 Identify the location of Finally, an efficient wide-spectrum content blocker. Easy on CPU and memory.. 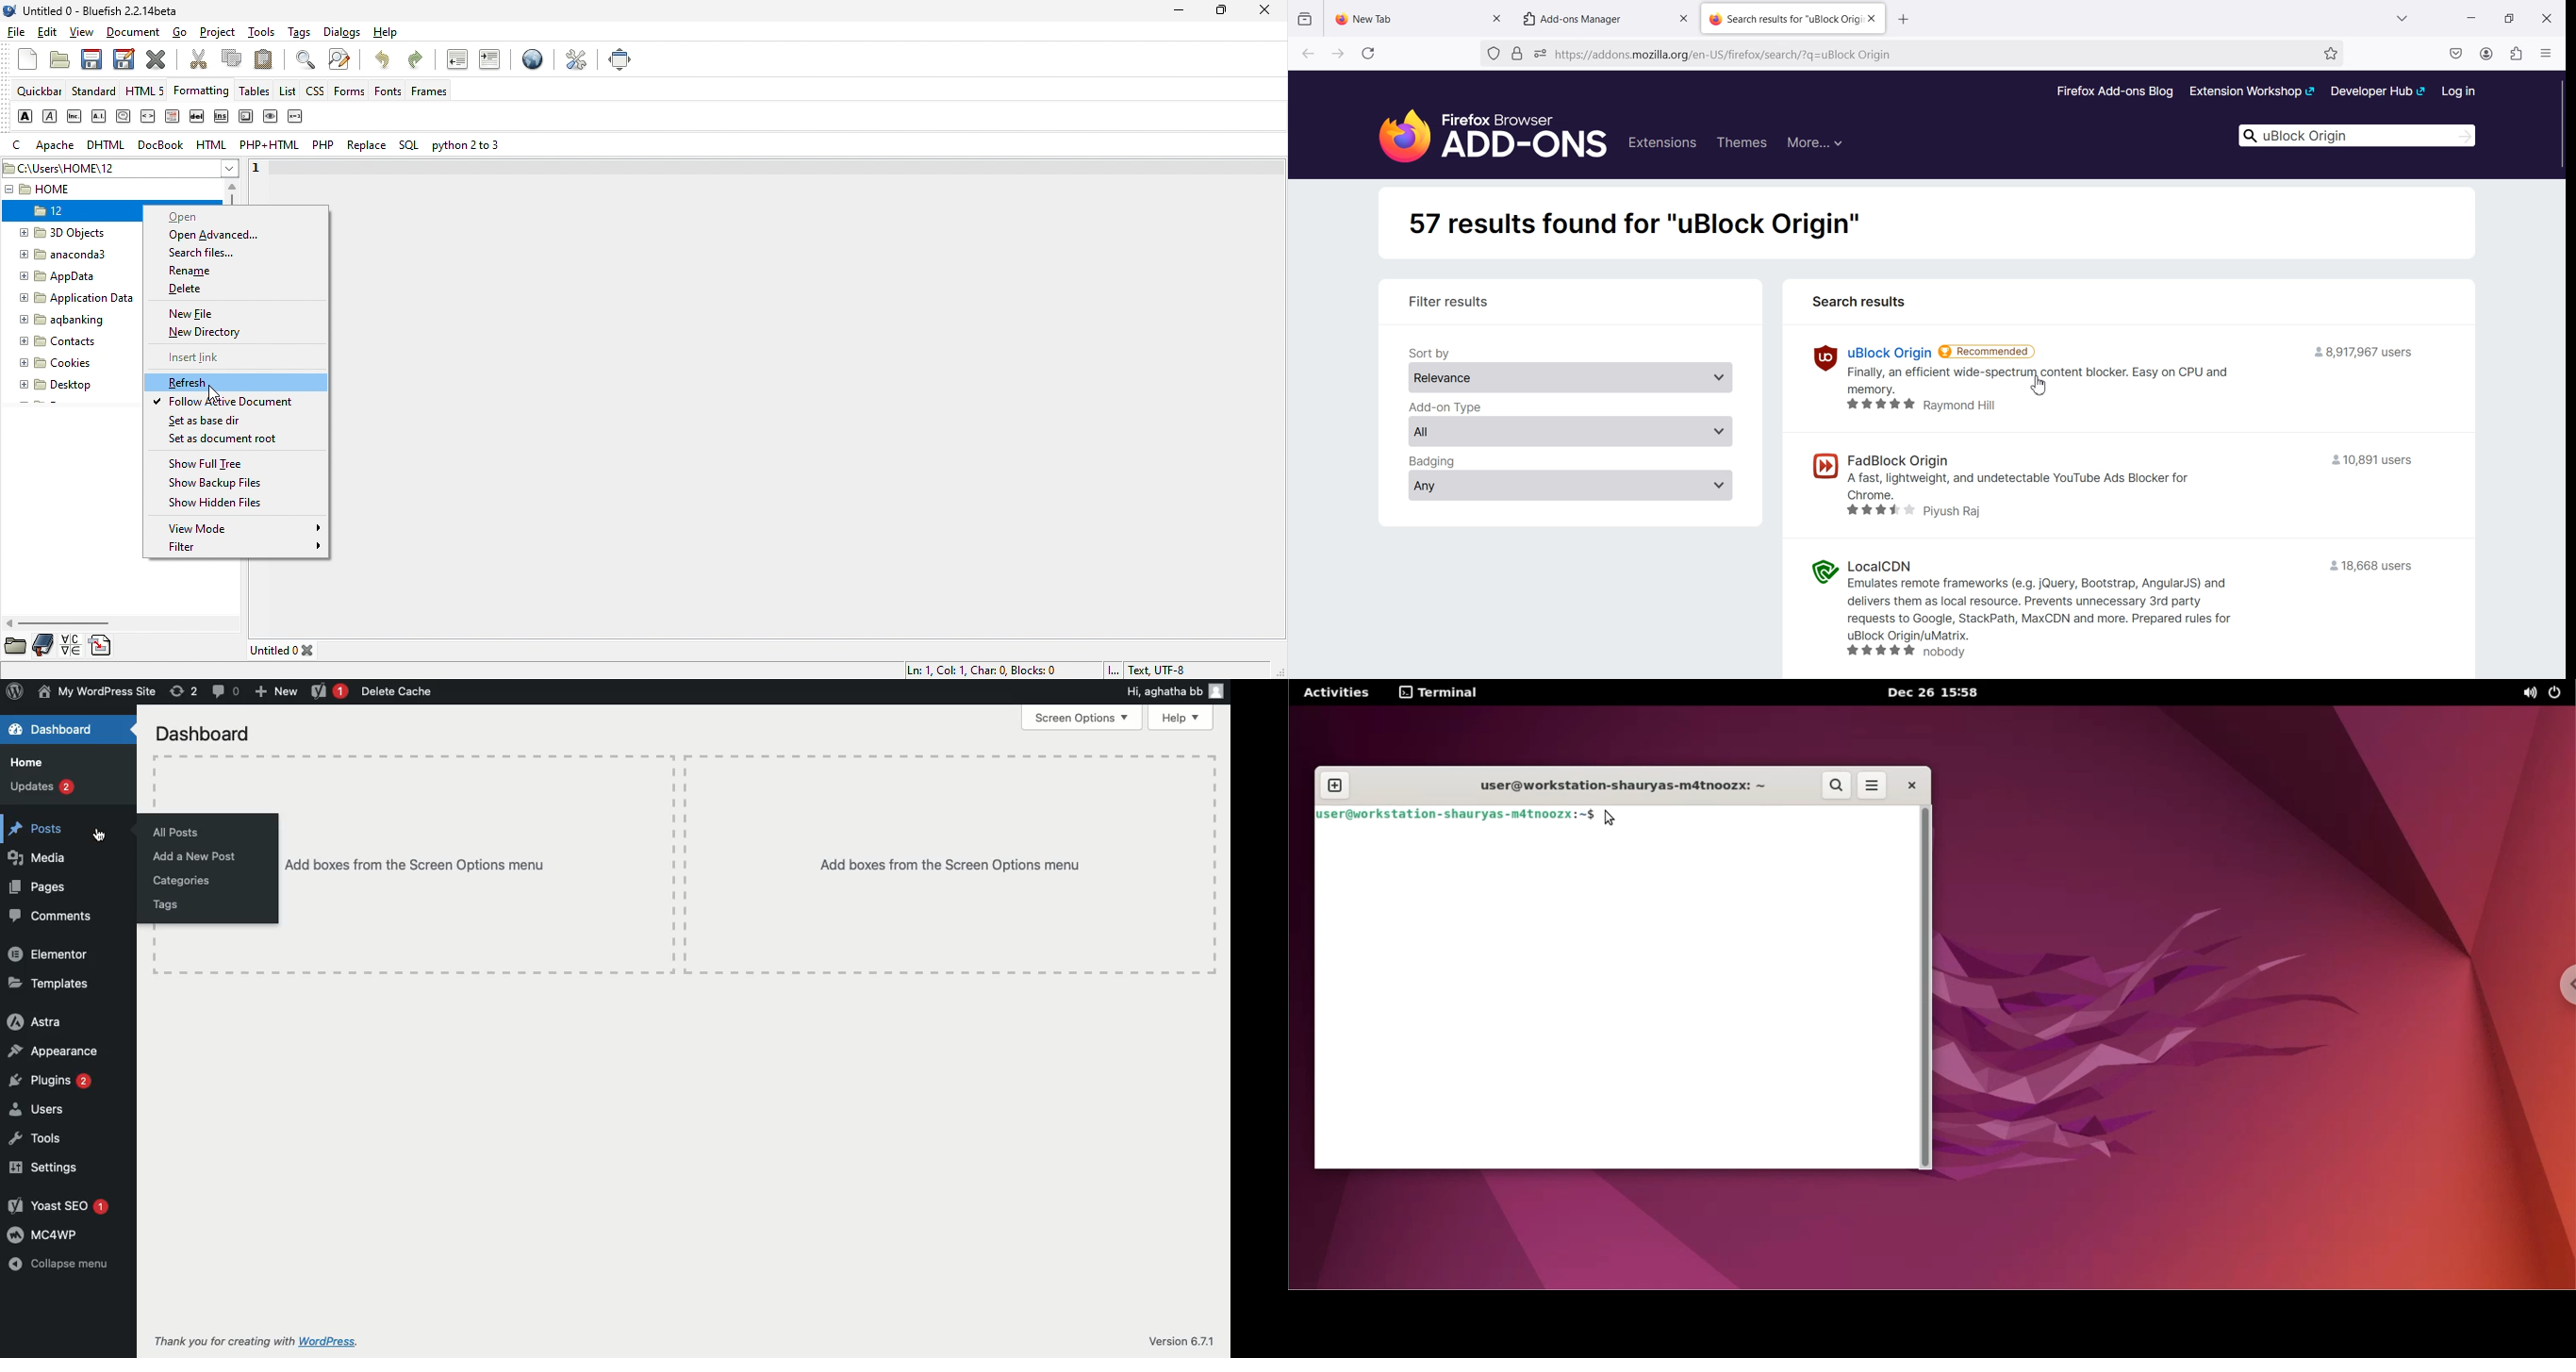
(2031, 381).